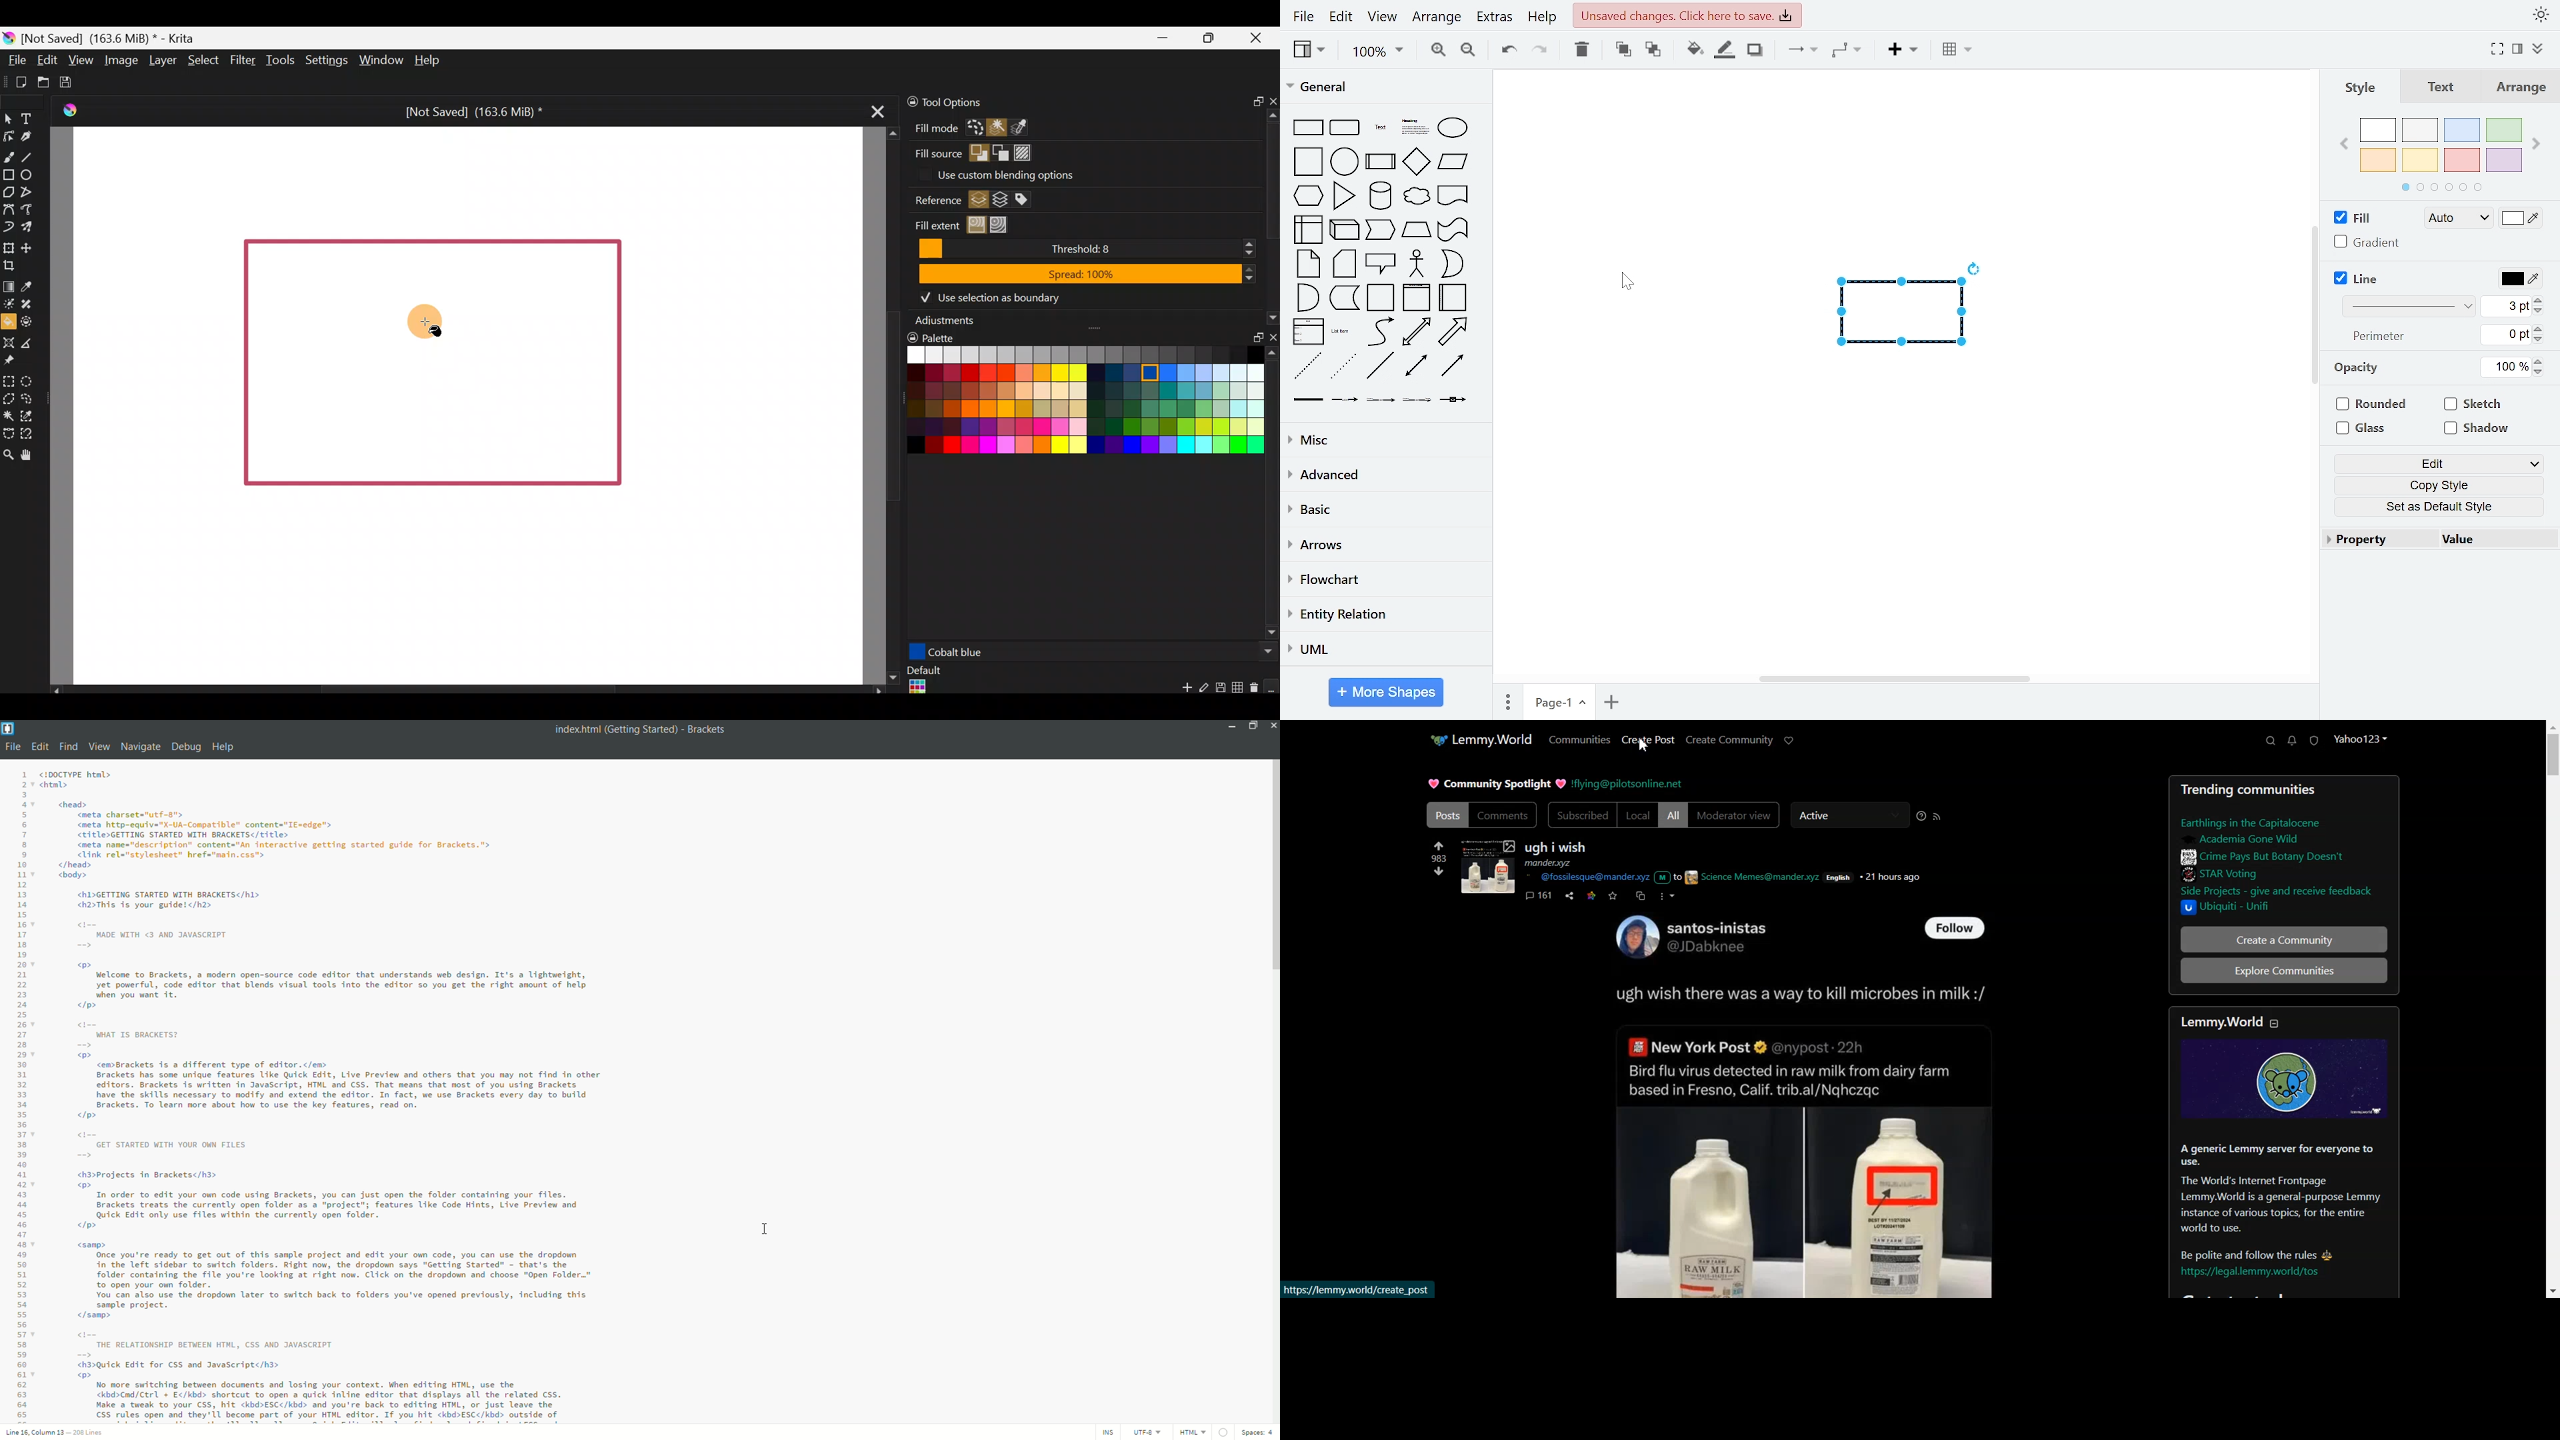  What do you see at coordinates (1639, 815) in the screenshot?
I see `Local` at bounding box center [1639, 815].